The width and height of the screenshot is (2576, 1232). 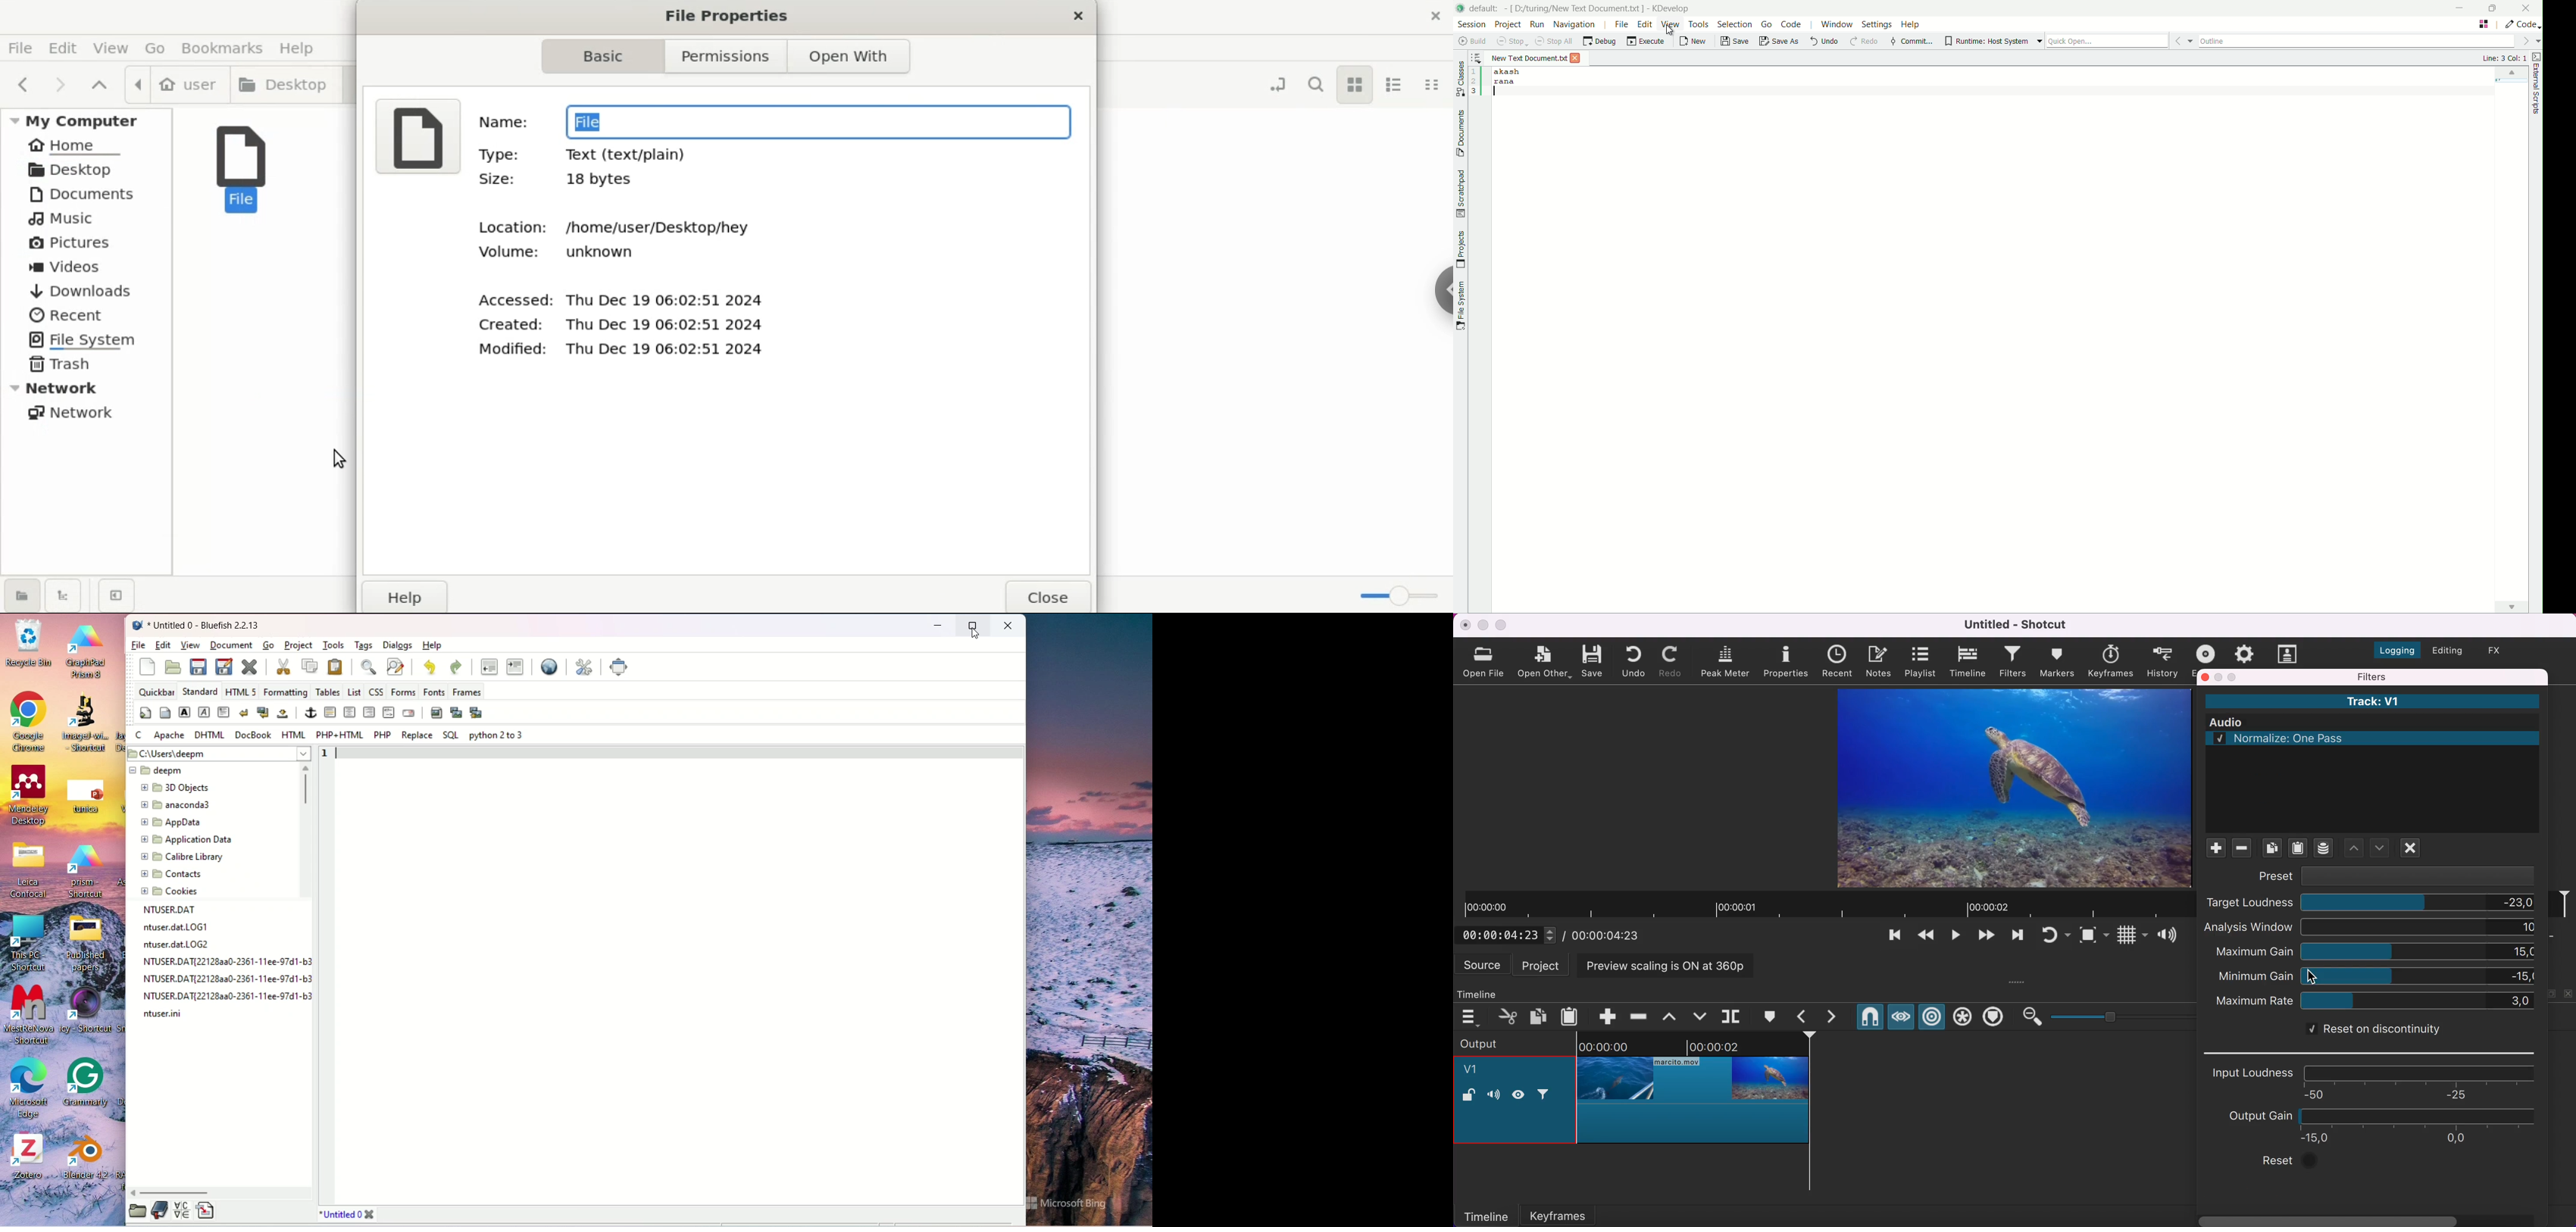 I want to click on lock, so click(x=1469, y=1096).